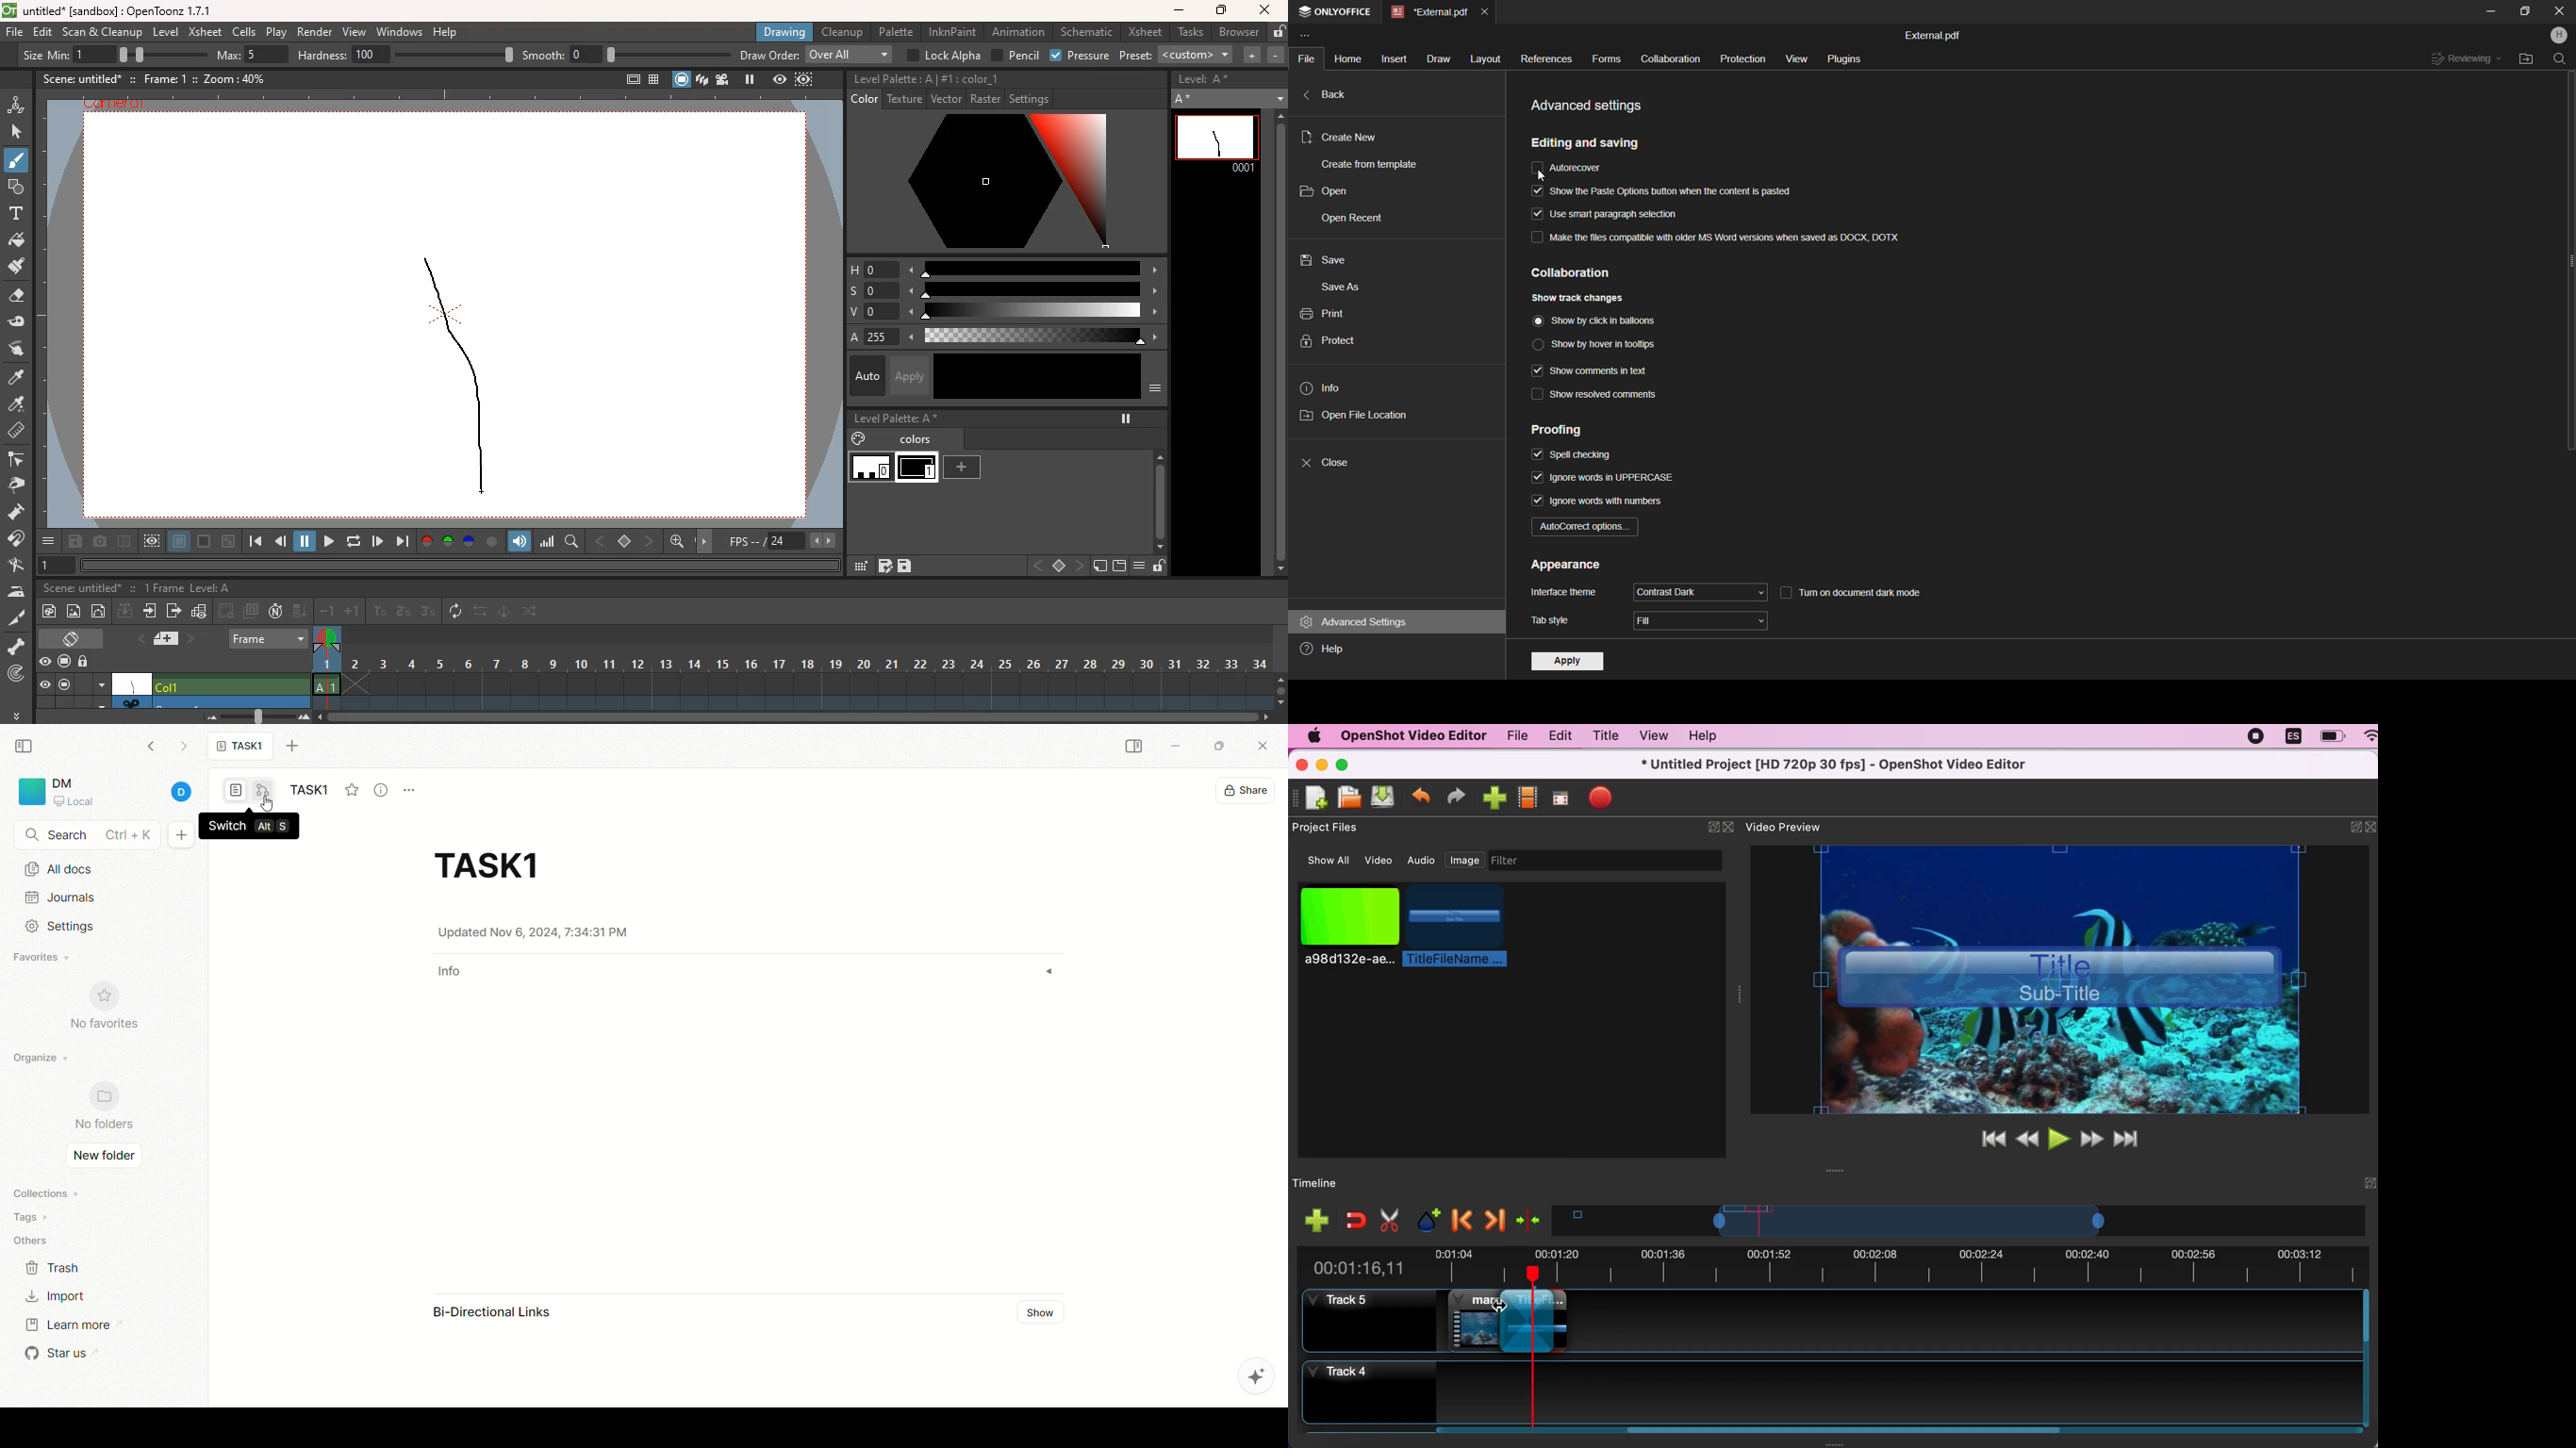 The height and width of the screenshot is (1456, 2576). I want to click on turn on dark mode, so click(1868, 591).